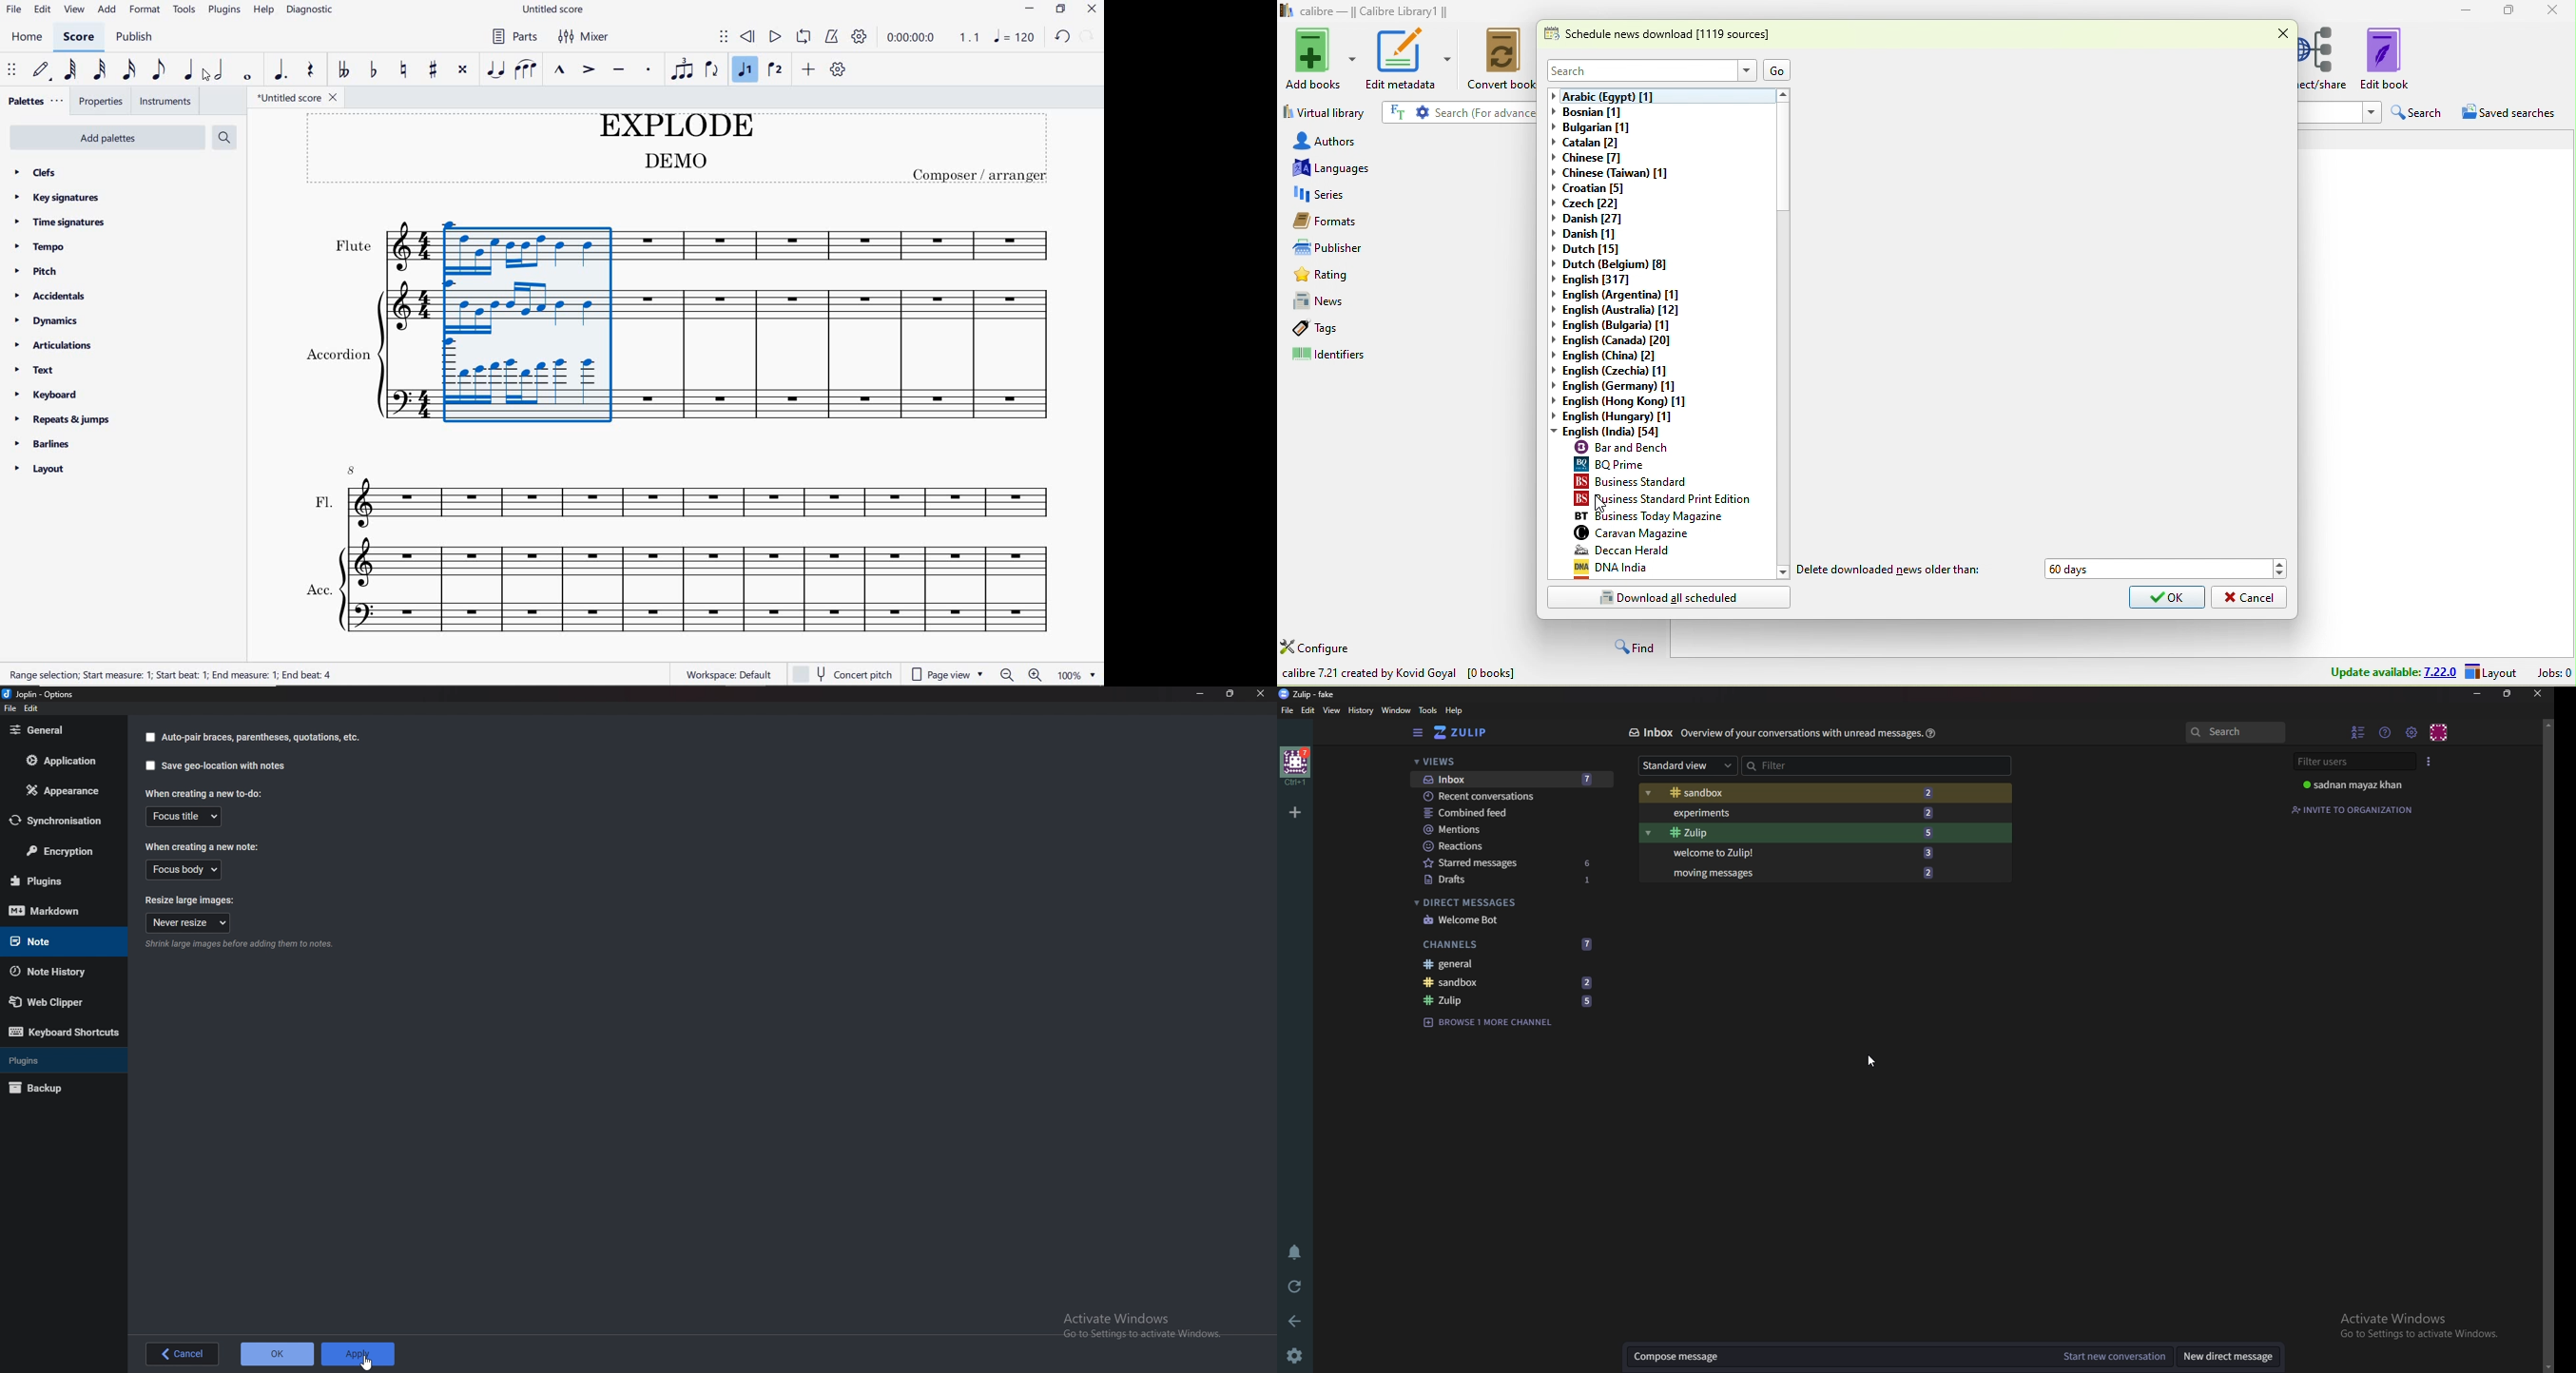 This screenshot has height=1400, width=2576. What do you see at coordinates (1408, 358) in the screenshot?
I see `identifiers` at bounding box center [1408, 358].